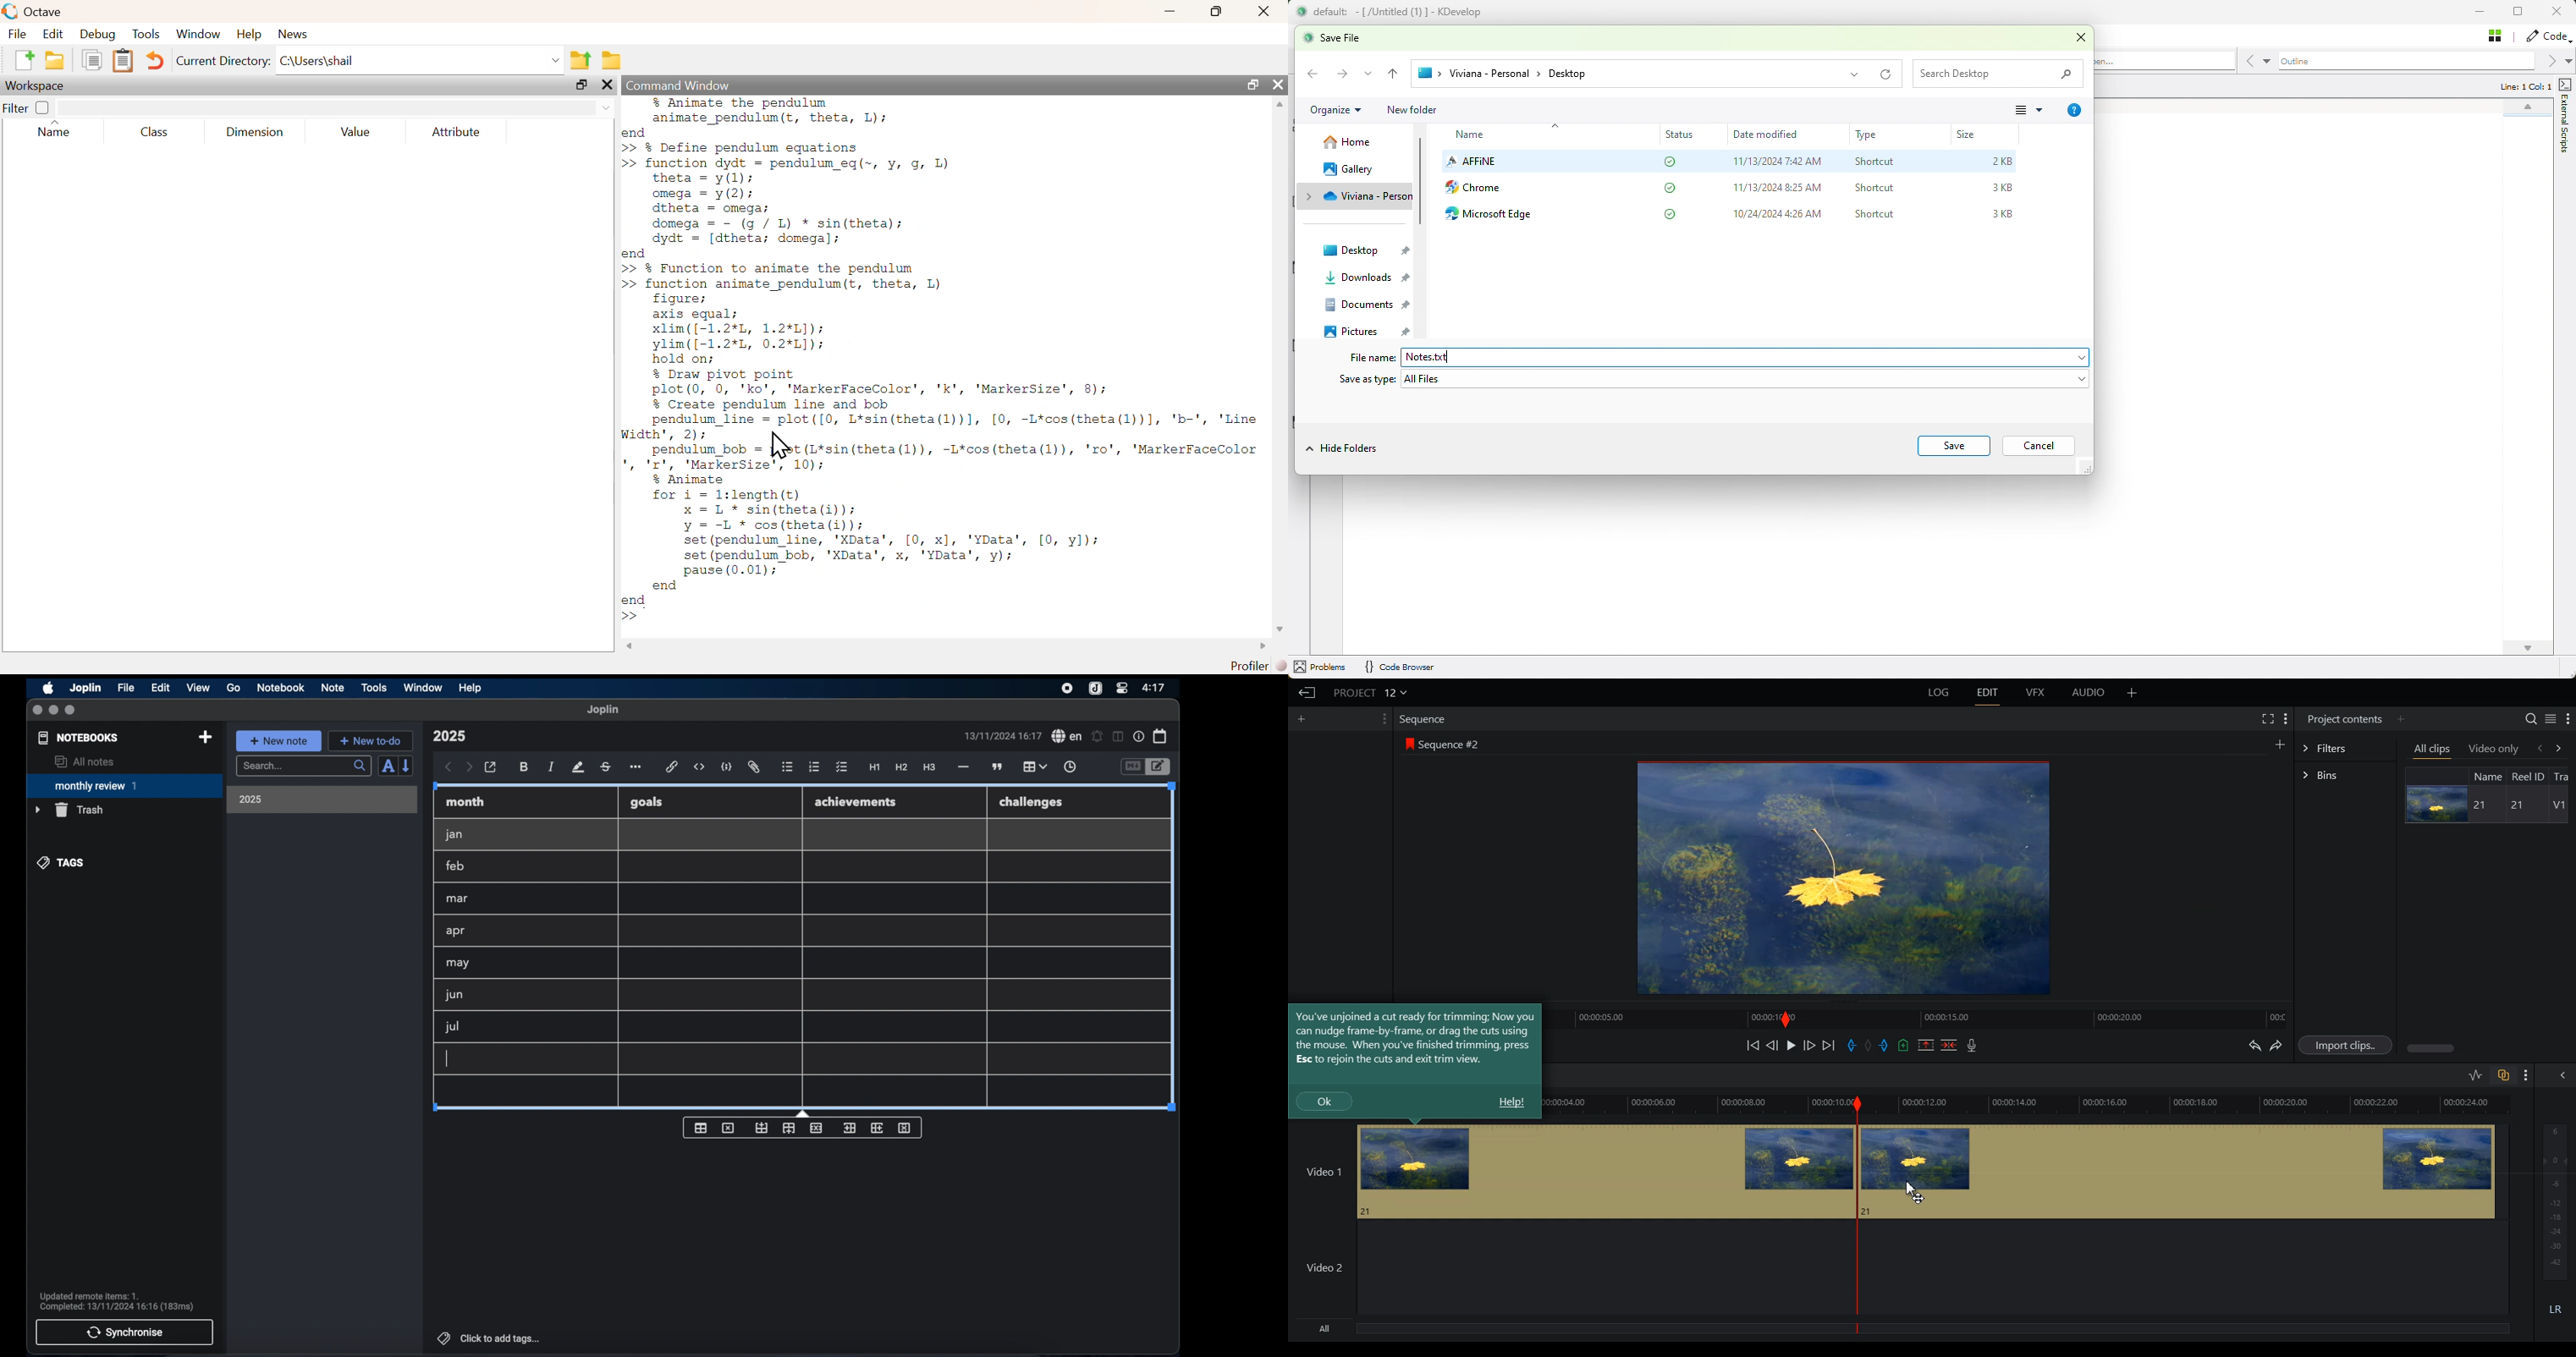 The height and width of the screenshot is (1372, 2576). Describe the element at coordinates (281, 688) in the screenshot. I see `notebook` at that location.